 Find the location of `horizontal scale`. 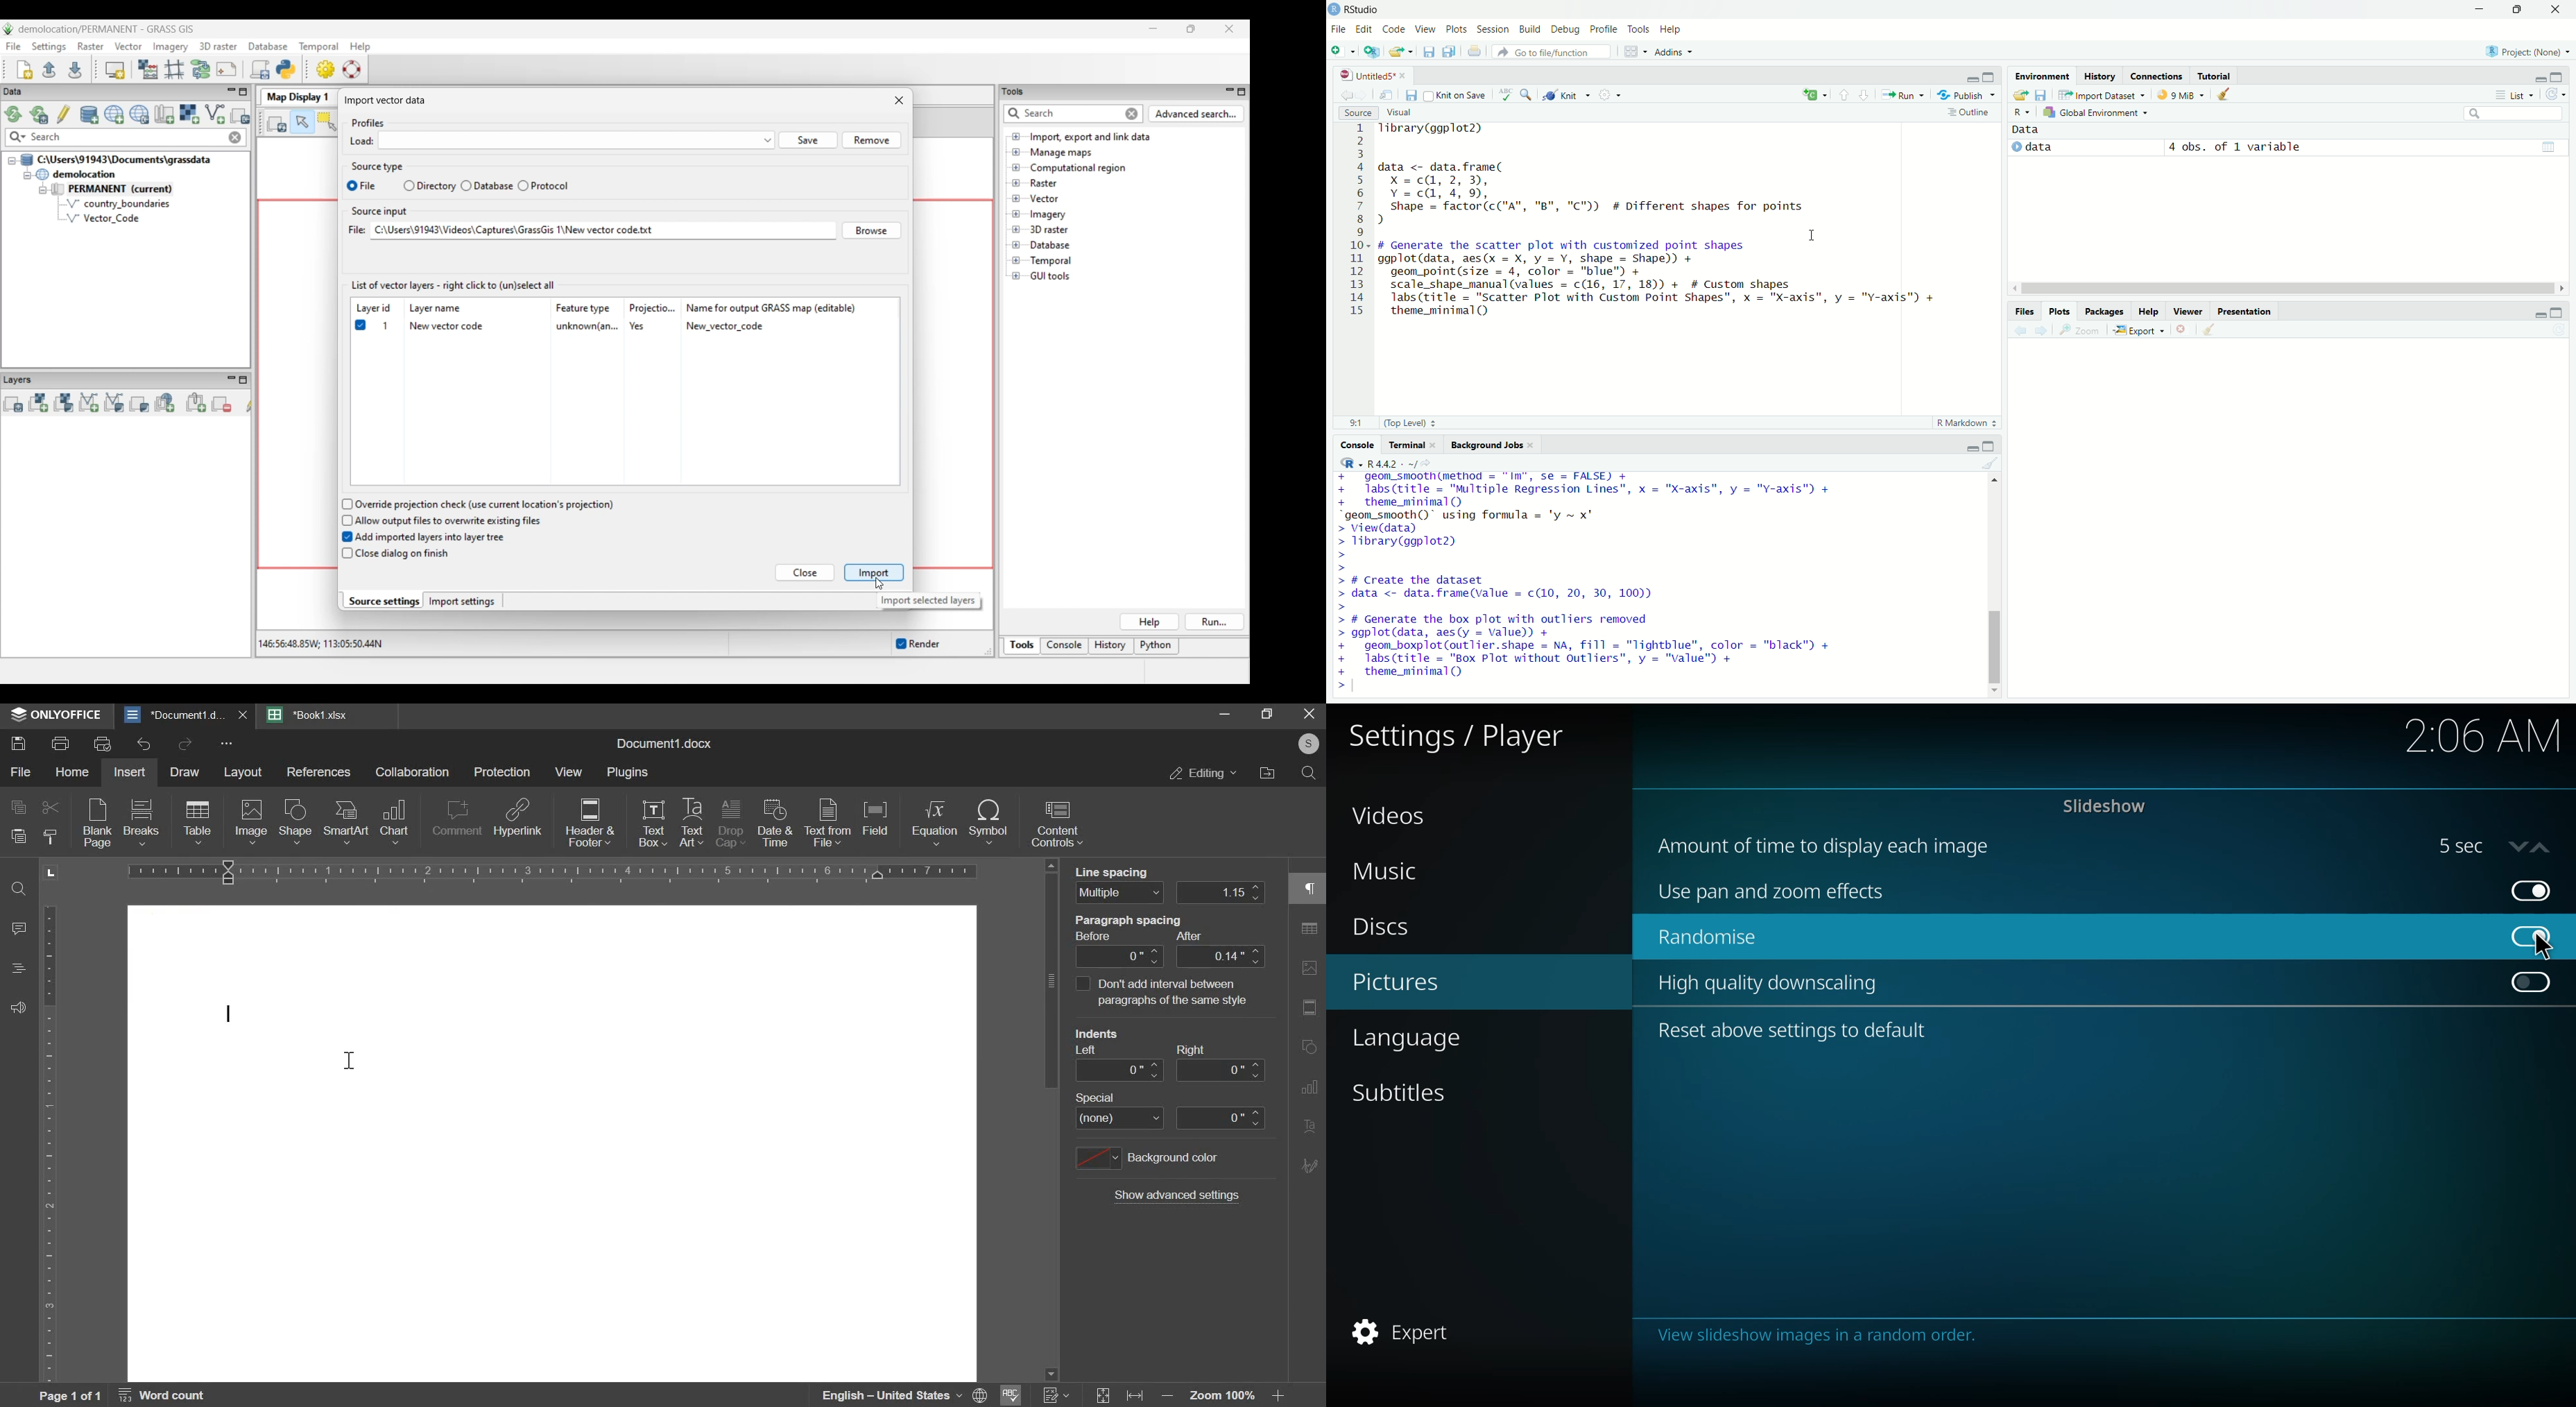

horizontal scale is located at coordinates (557, 871).